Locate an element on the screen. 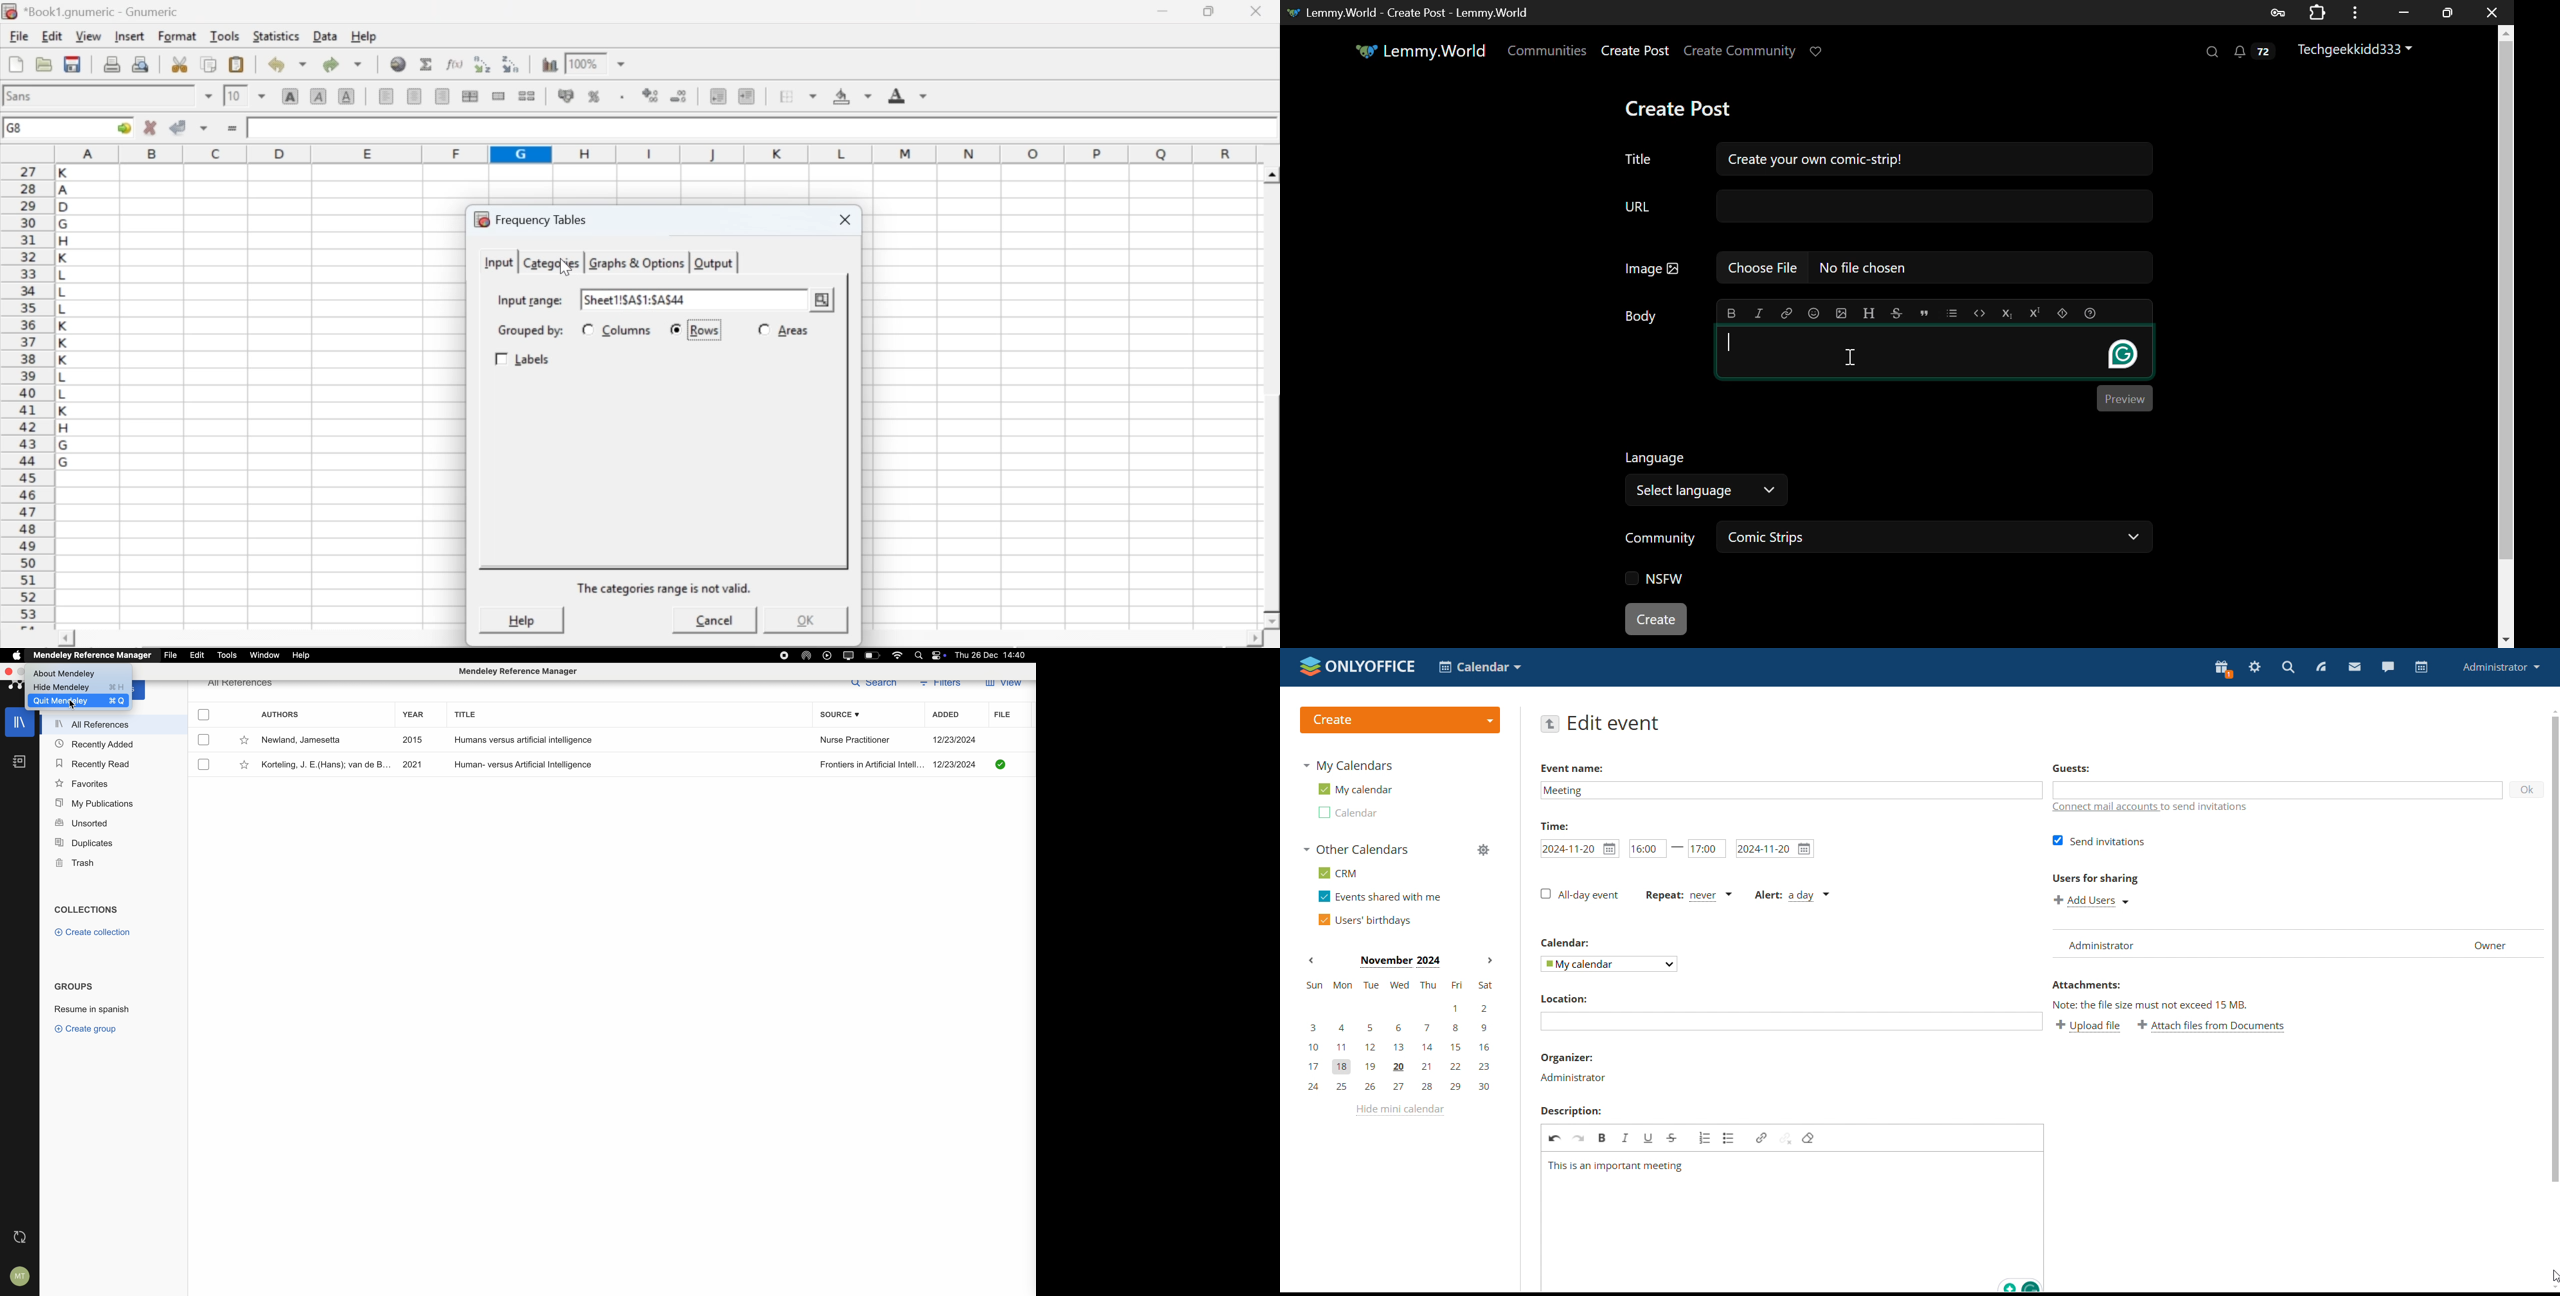 Image resolution: width=2576 pixels, height=1316 pixels. sum in current cell is located at coordinates (427, 63).